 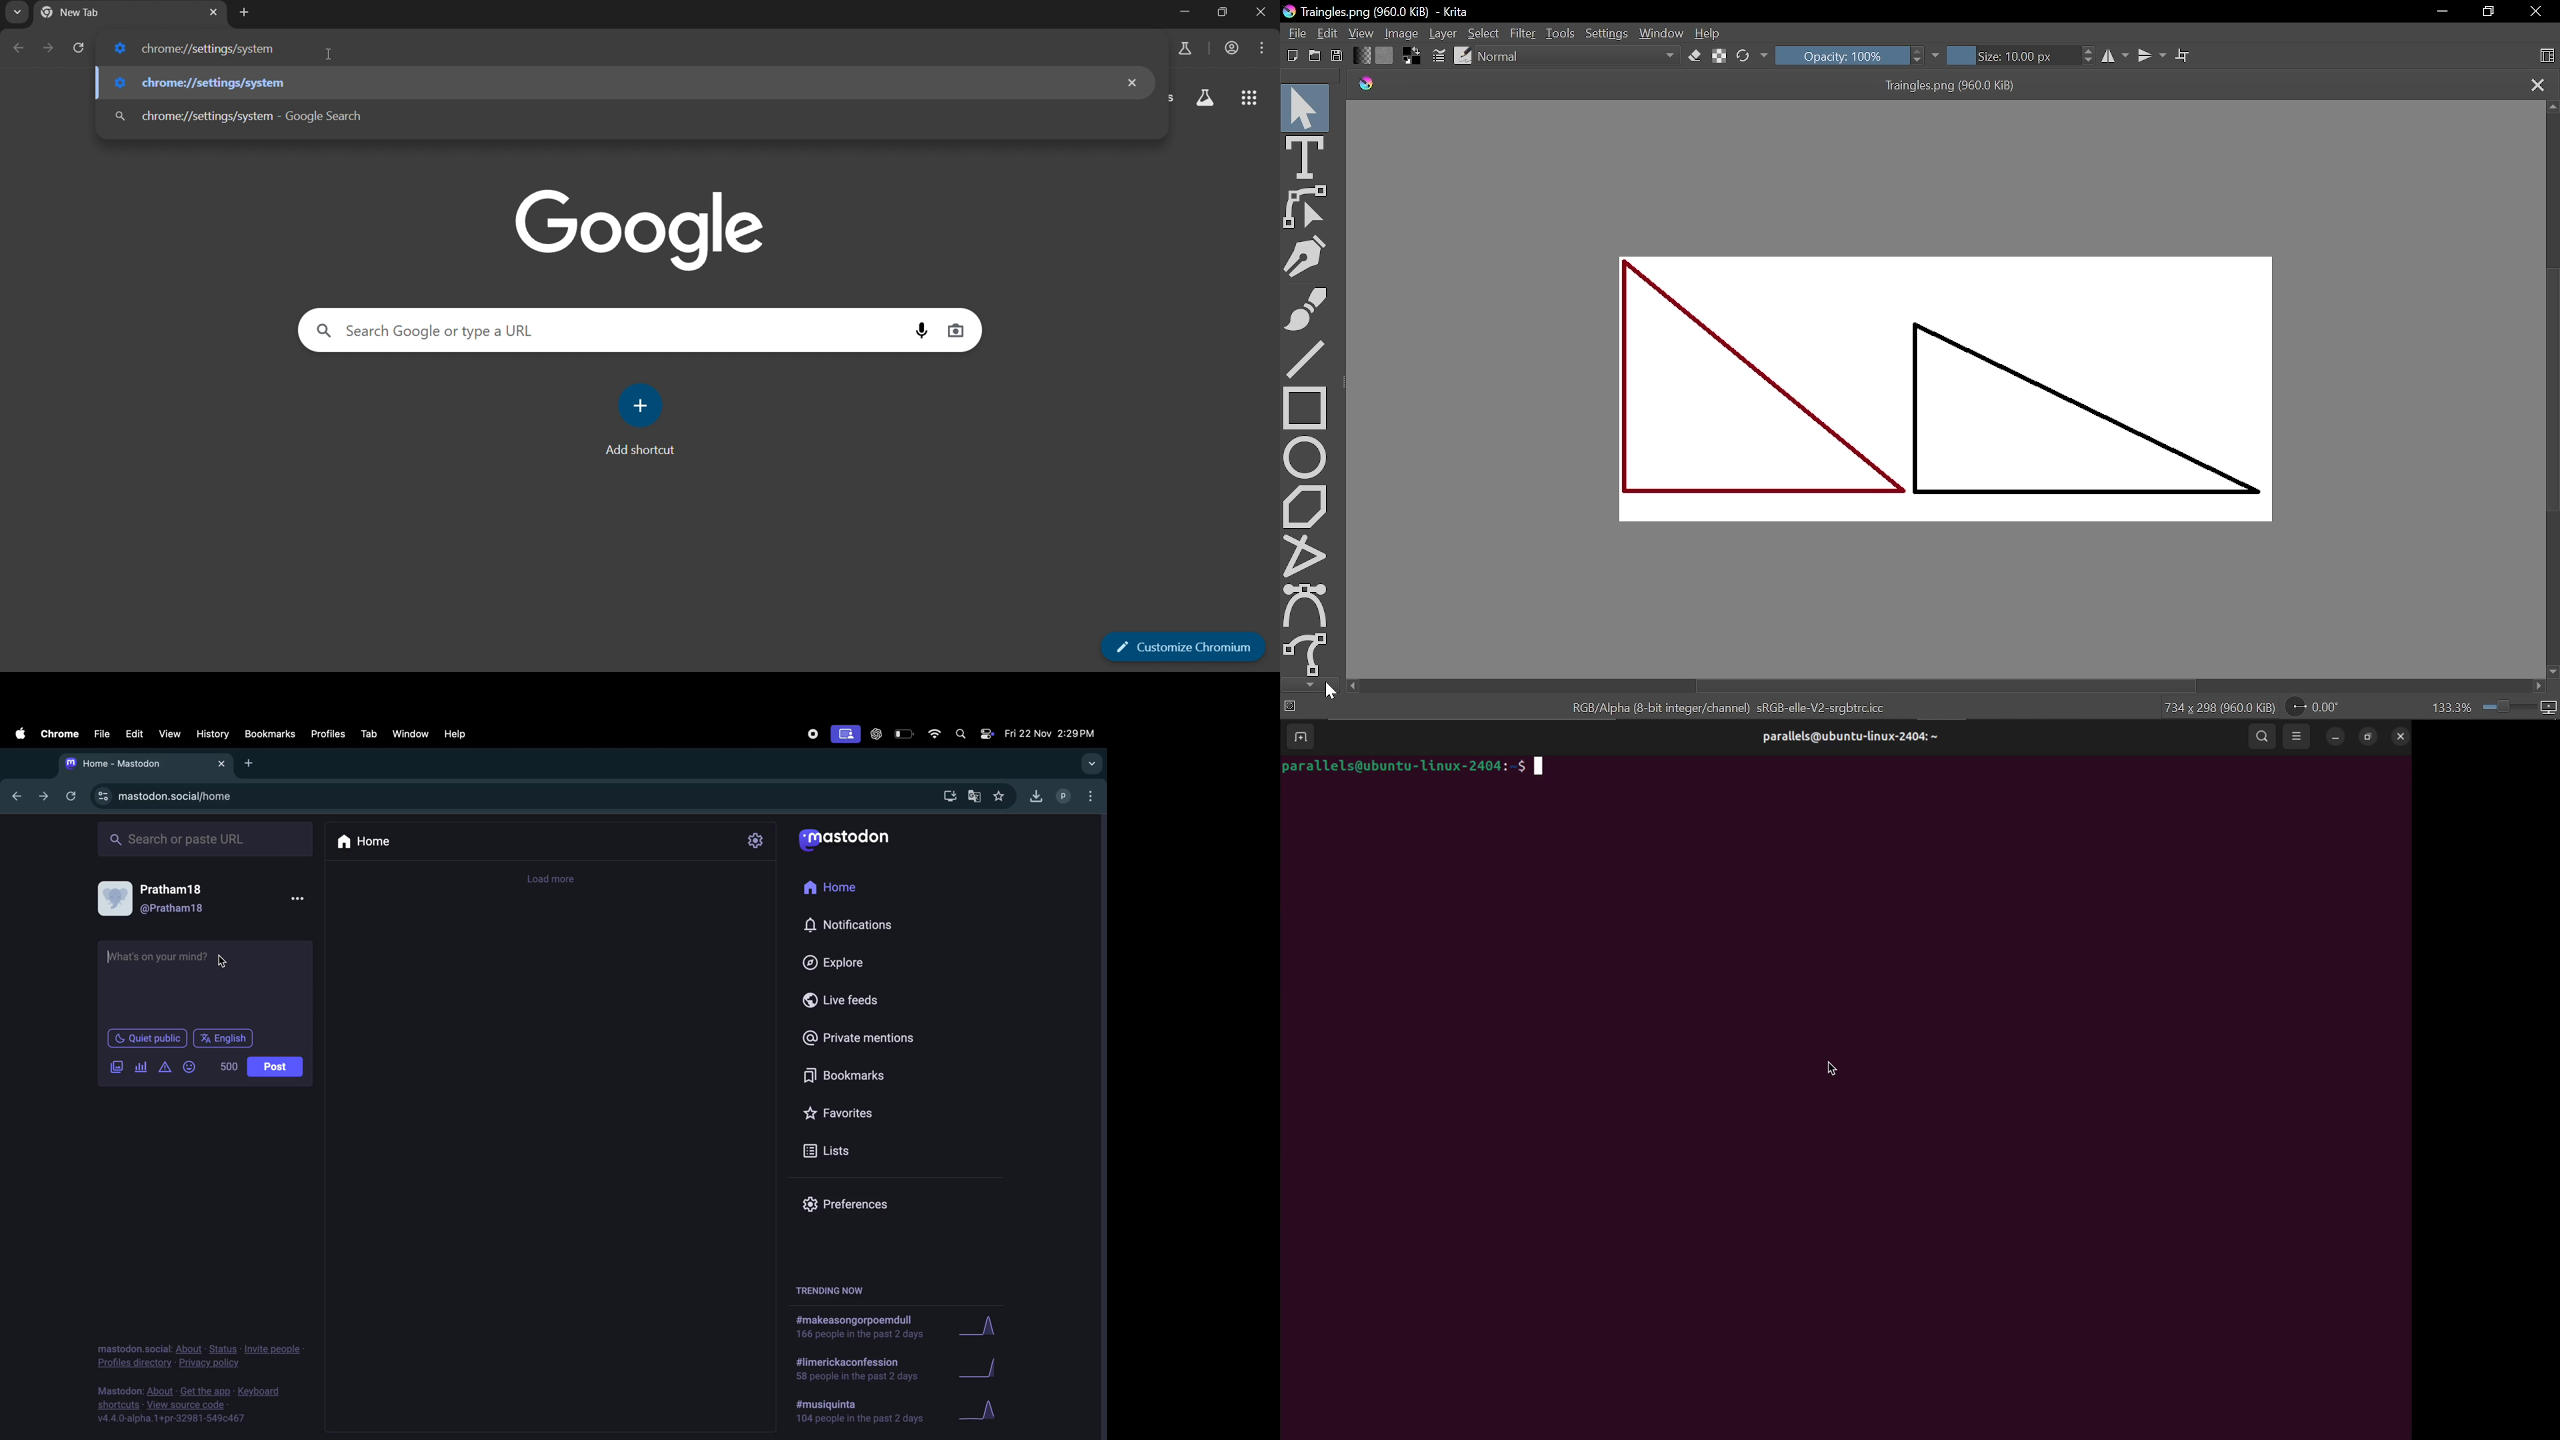 I want to click on Edit, so click(x=1327, y=35).